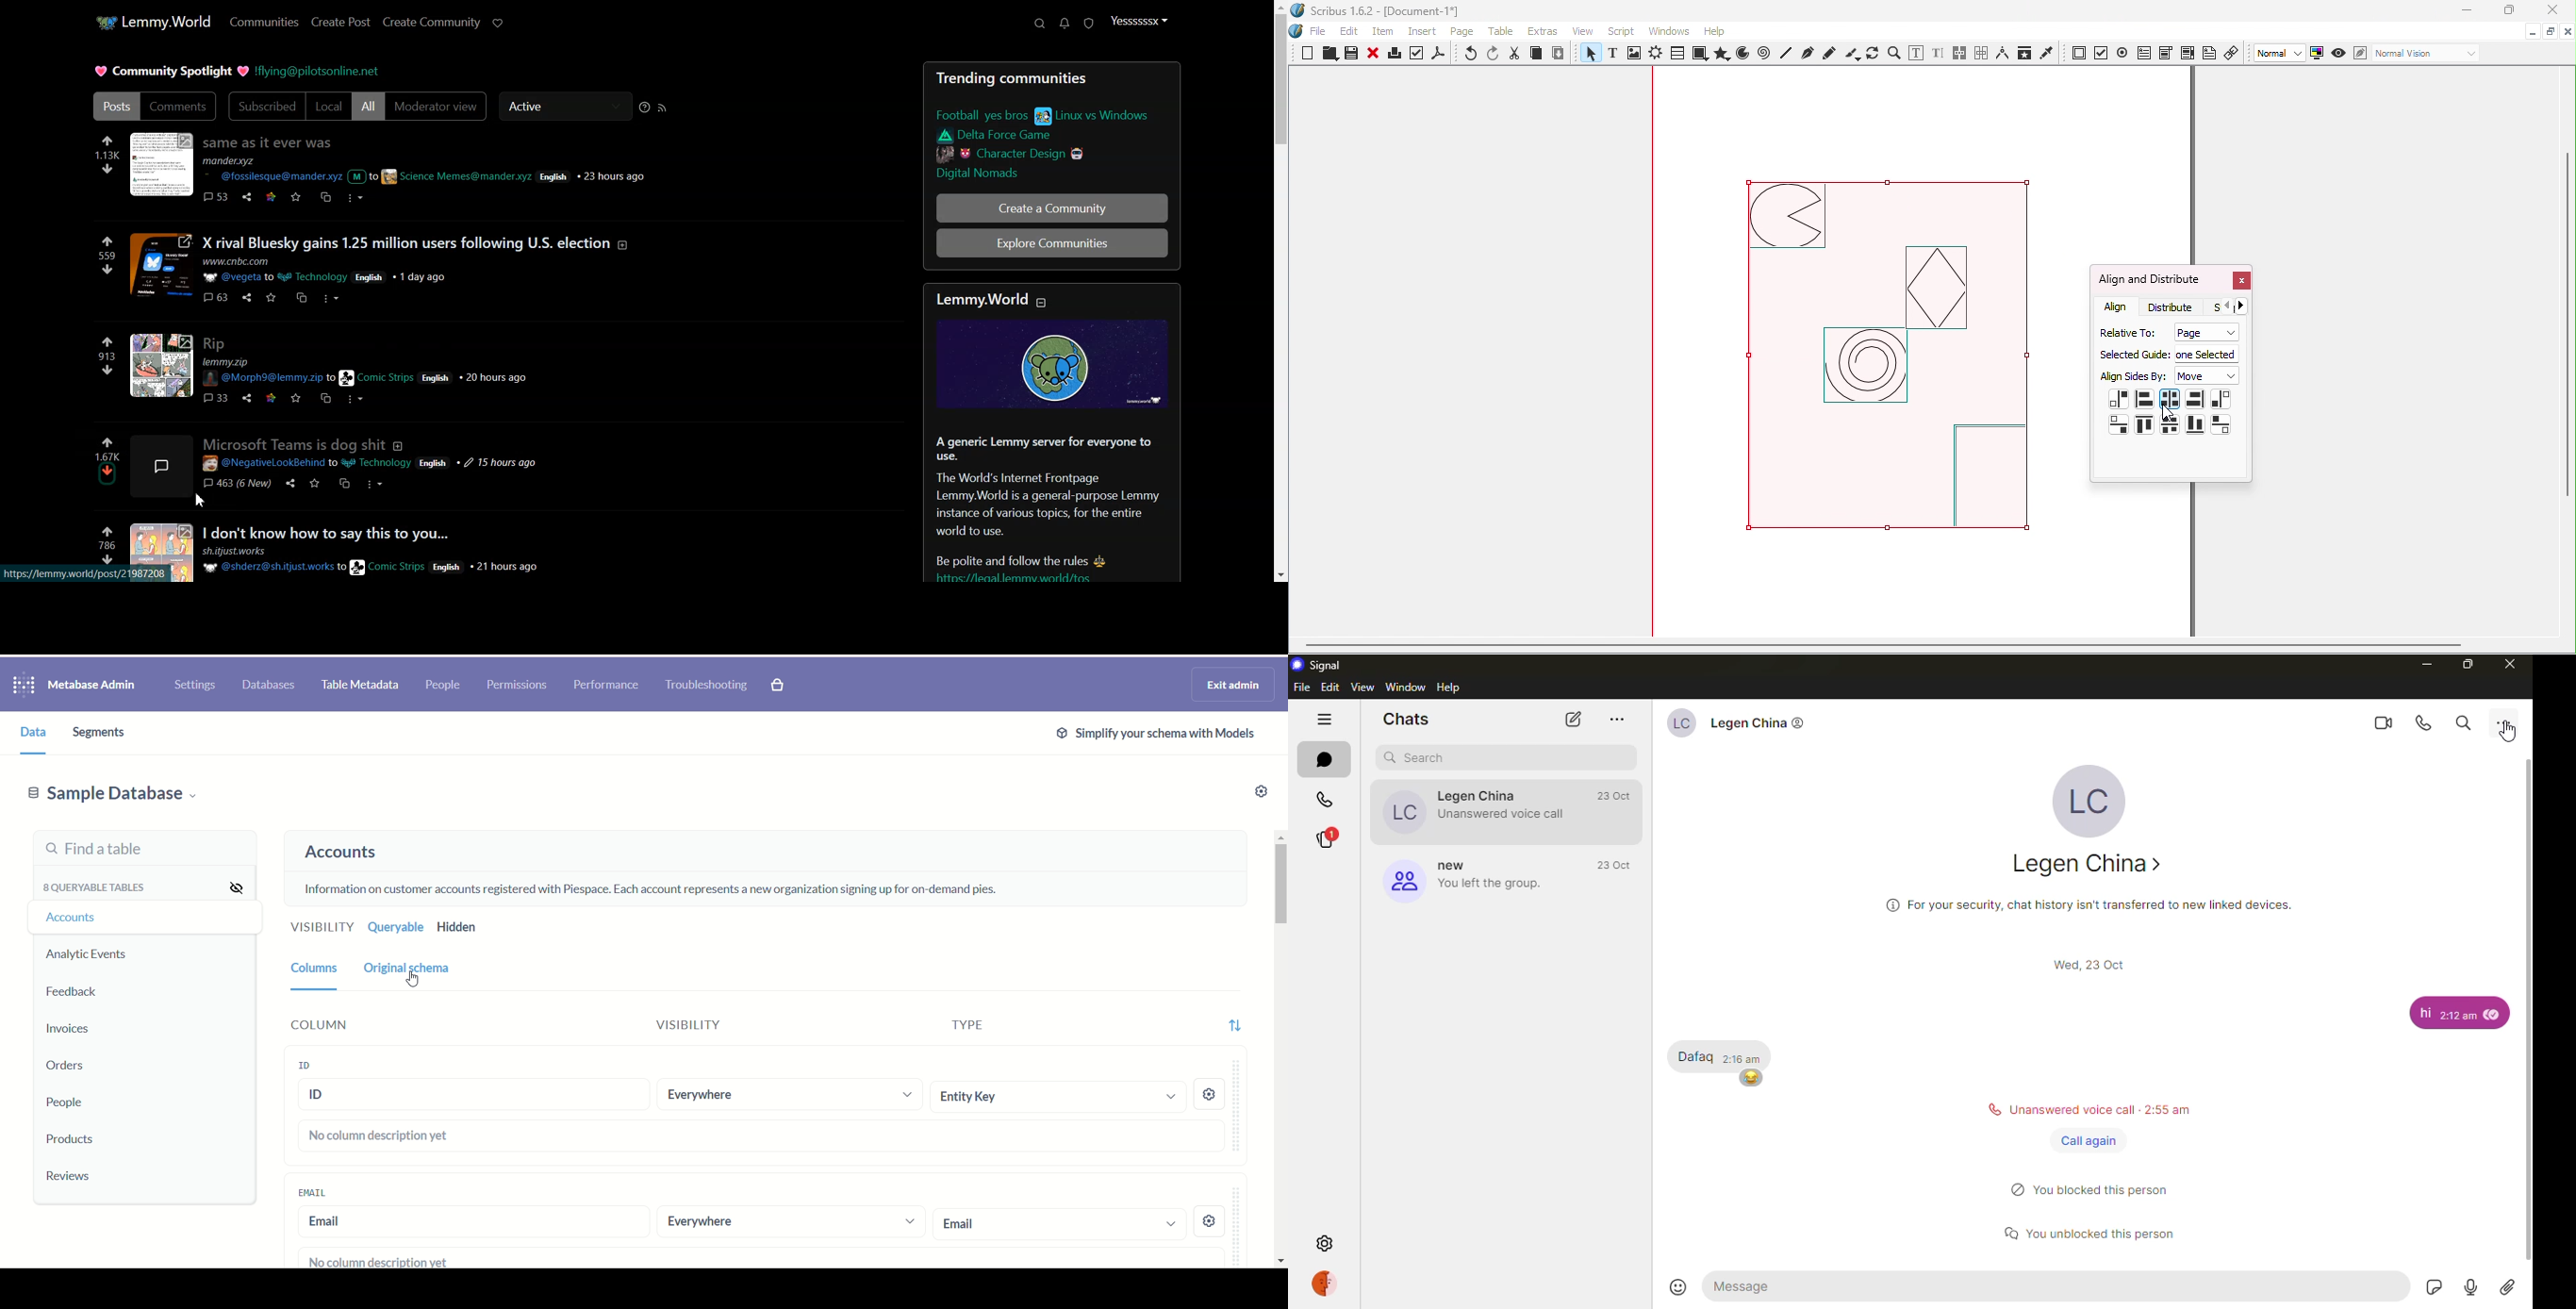  I want to click on Logo, so click(1297, 32).